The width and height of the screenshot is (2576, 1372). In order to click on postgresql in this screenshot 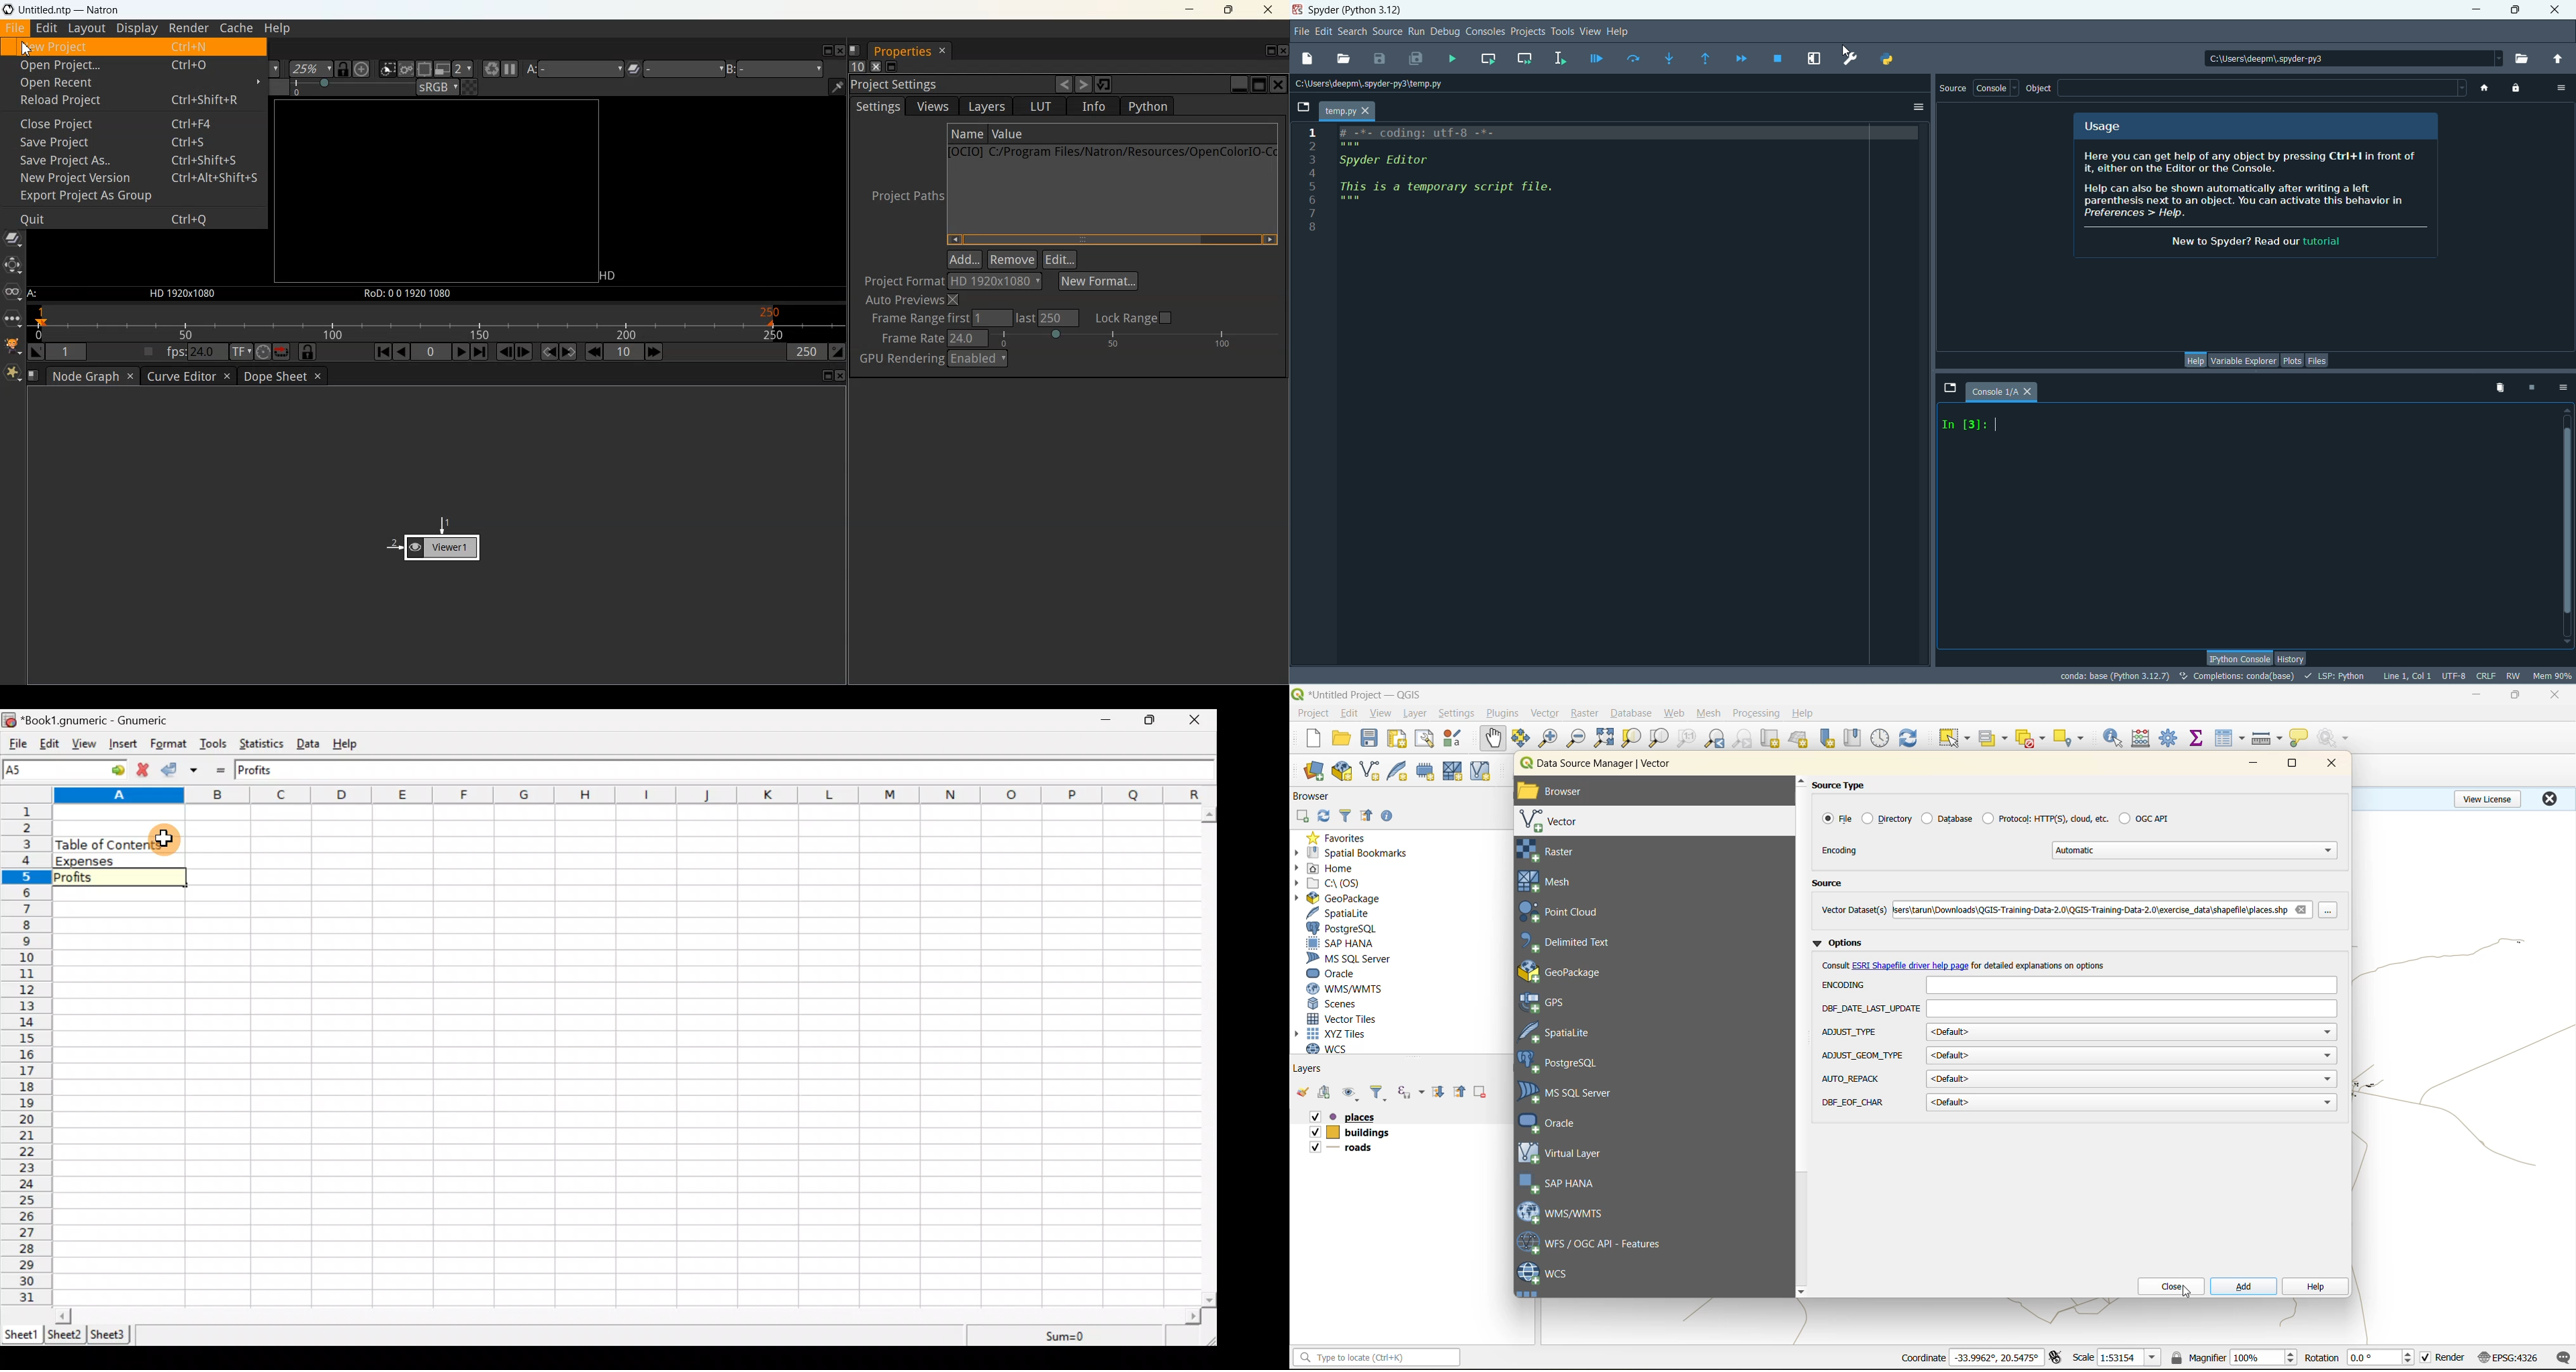, I will do `click(1565, 1064)`.